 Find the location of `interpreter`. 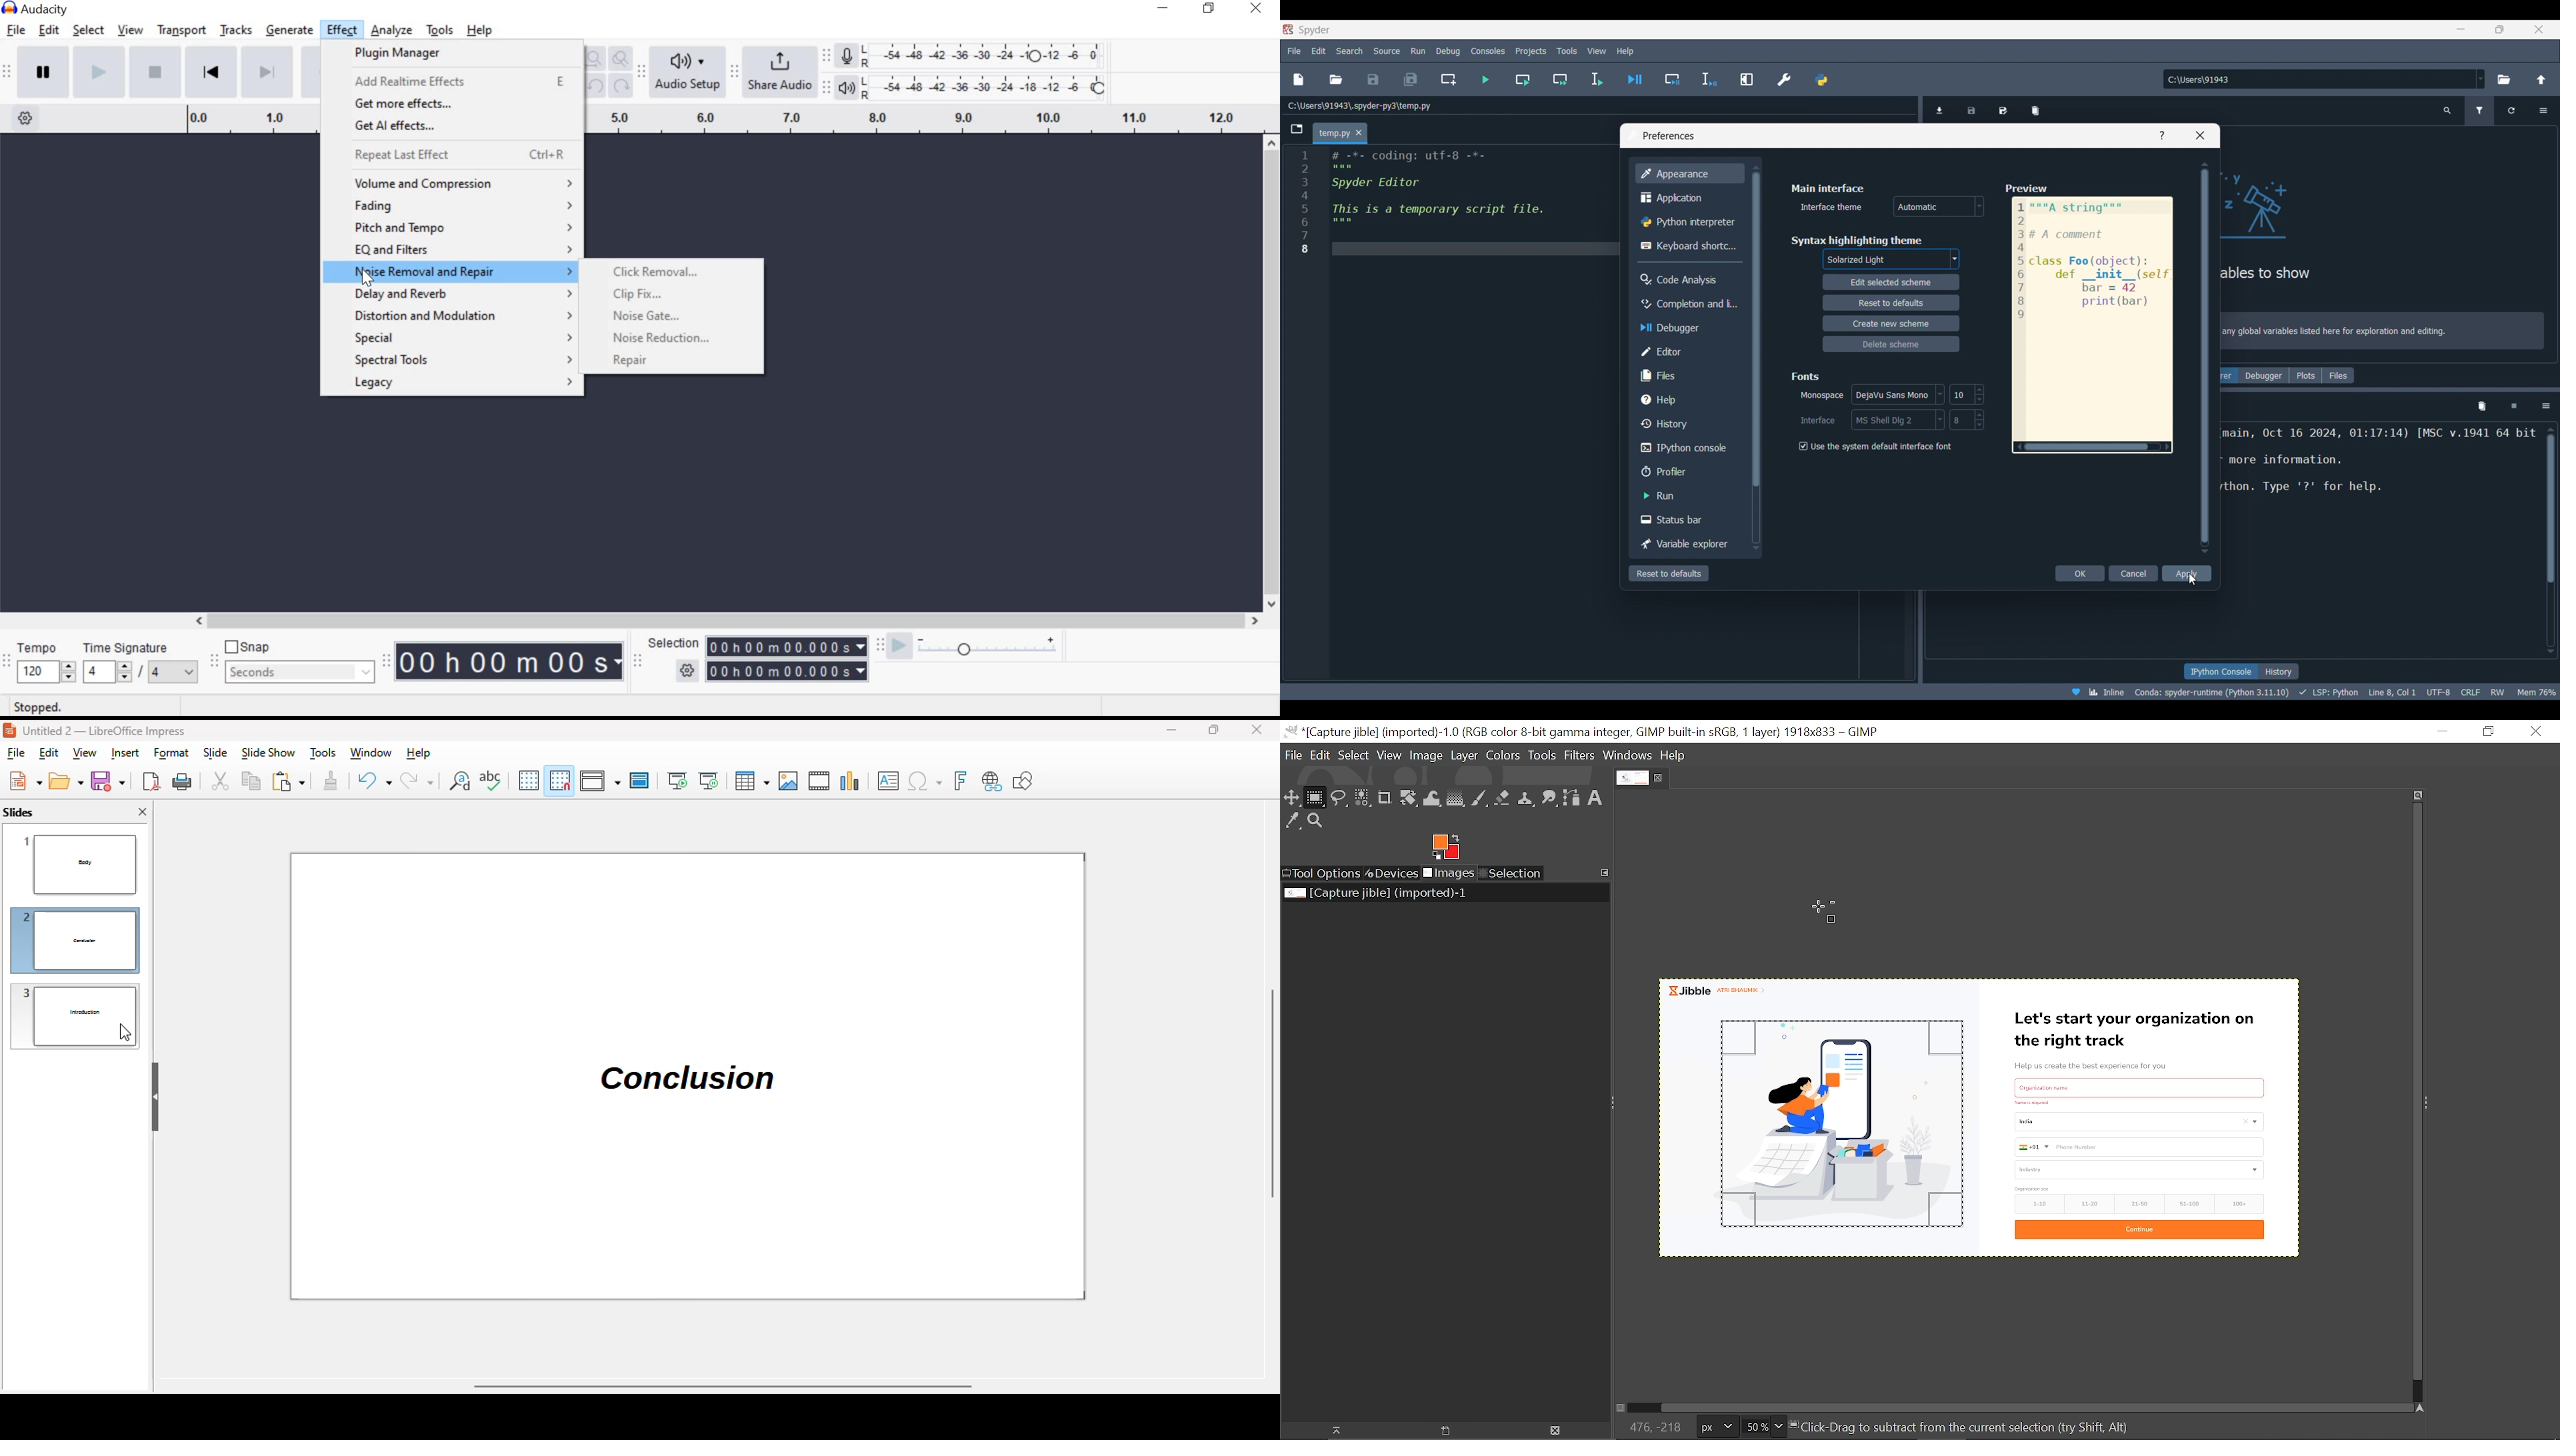

interpreter is located at coordinates (2209, 692).